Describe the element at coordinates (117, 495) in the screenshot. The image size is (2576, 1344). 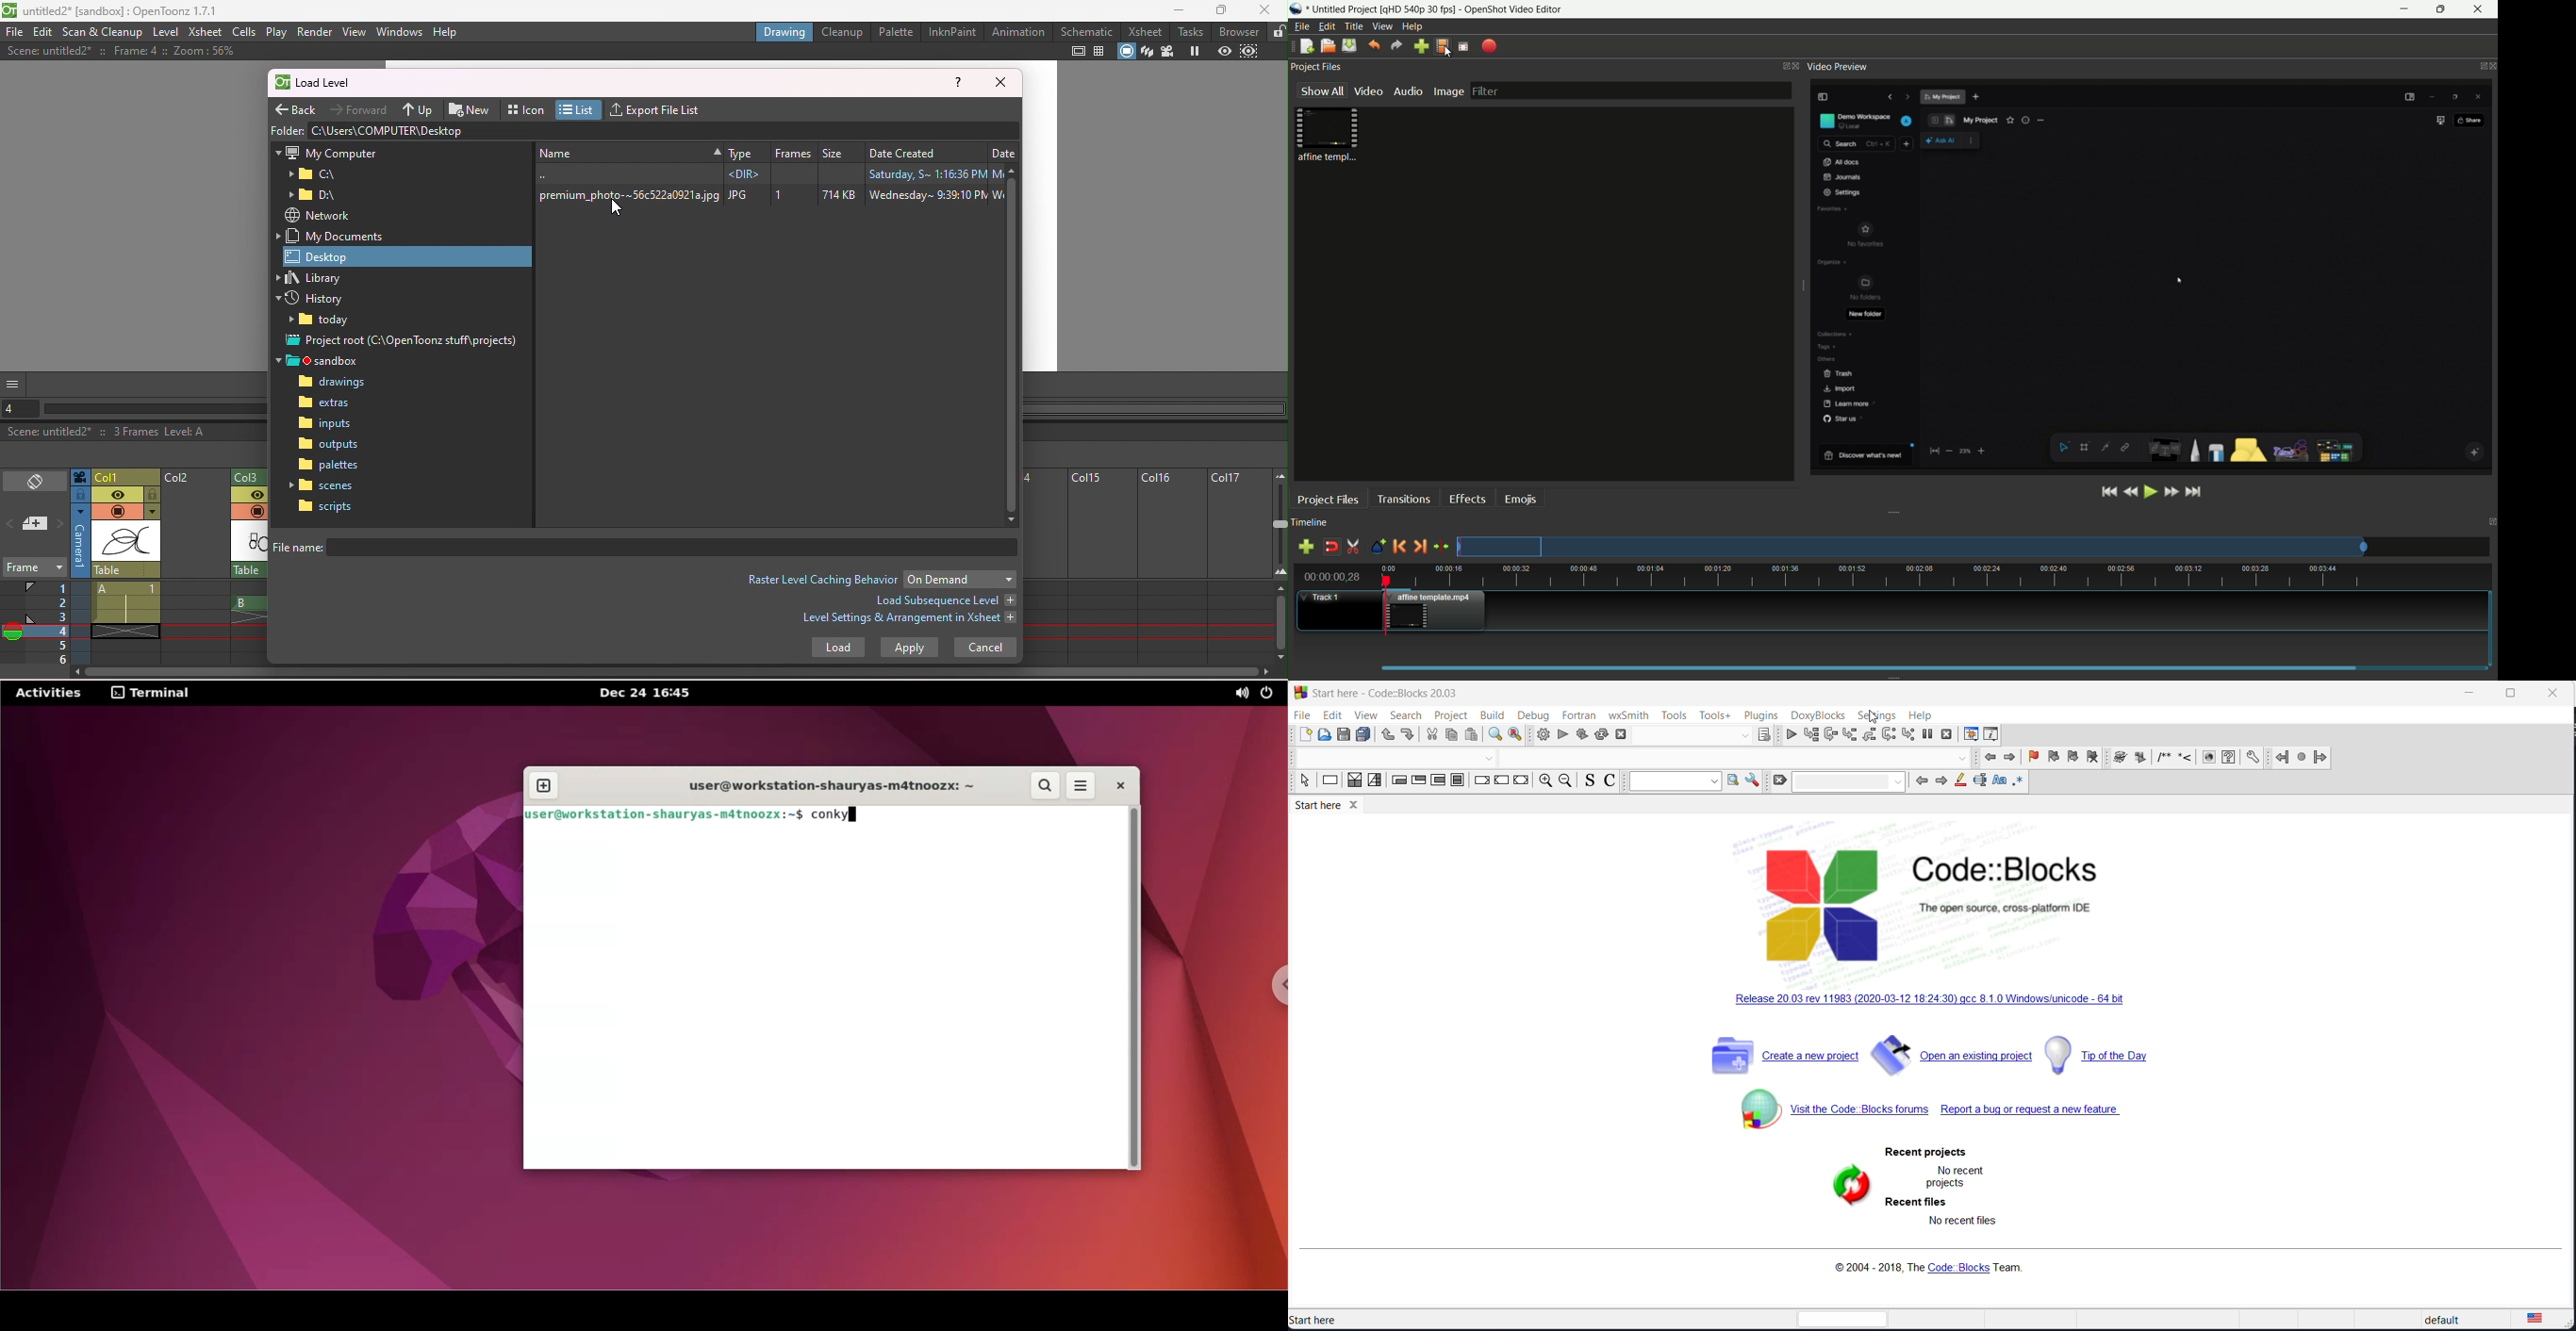
I see `Preview visibility toggle` at that location.